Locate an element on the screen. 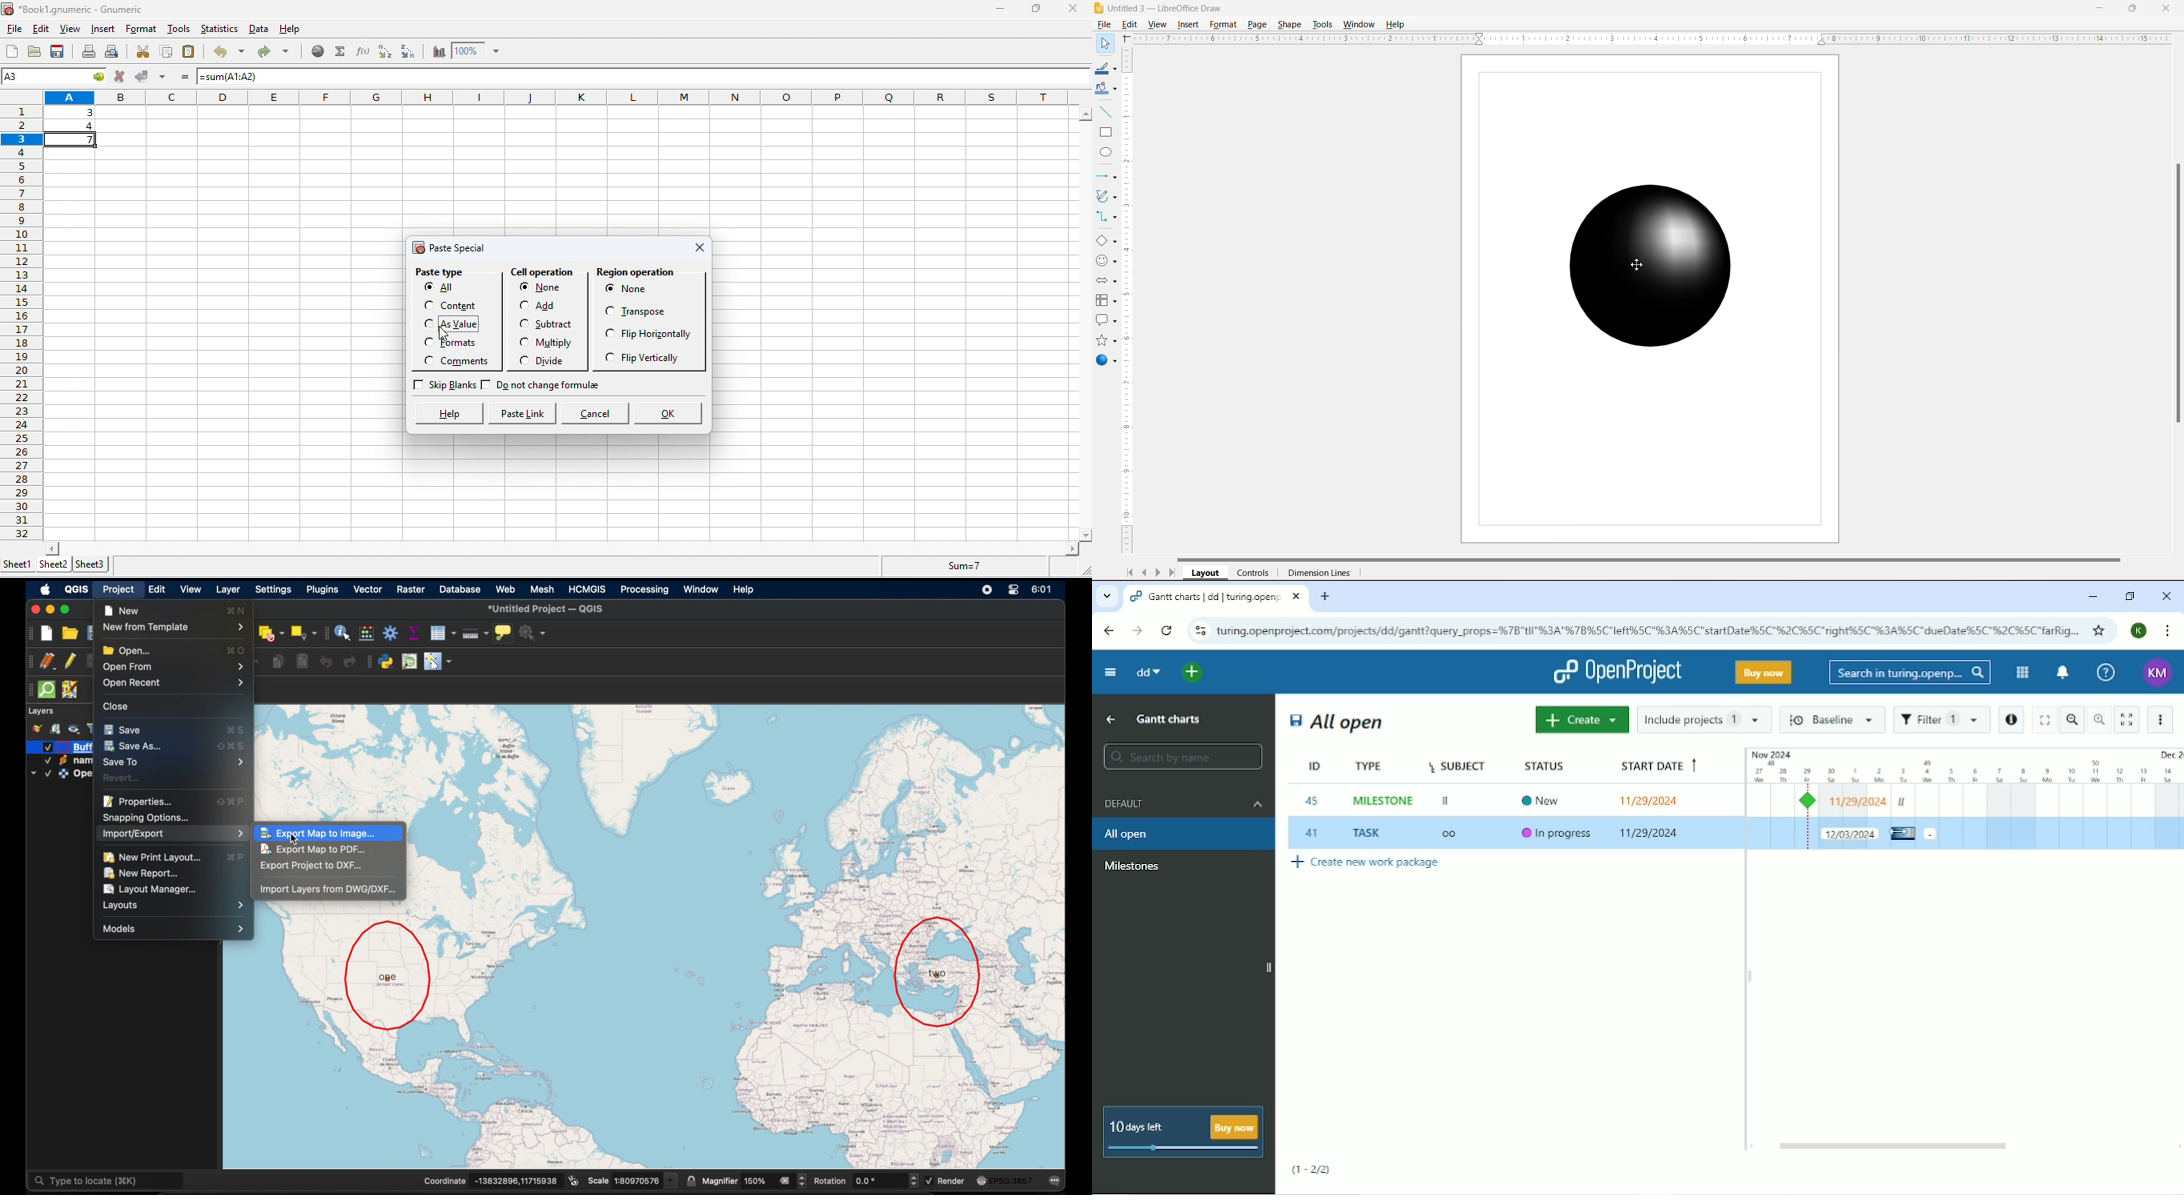  Basic Shapes is located at coordinates (1106, 241).